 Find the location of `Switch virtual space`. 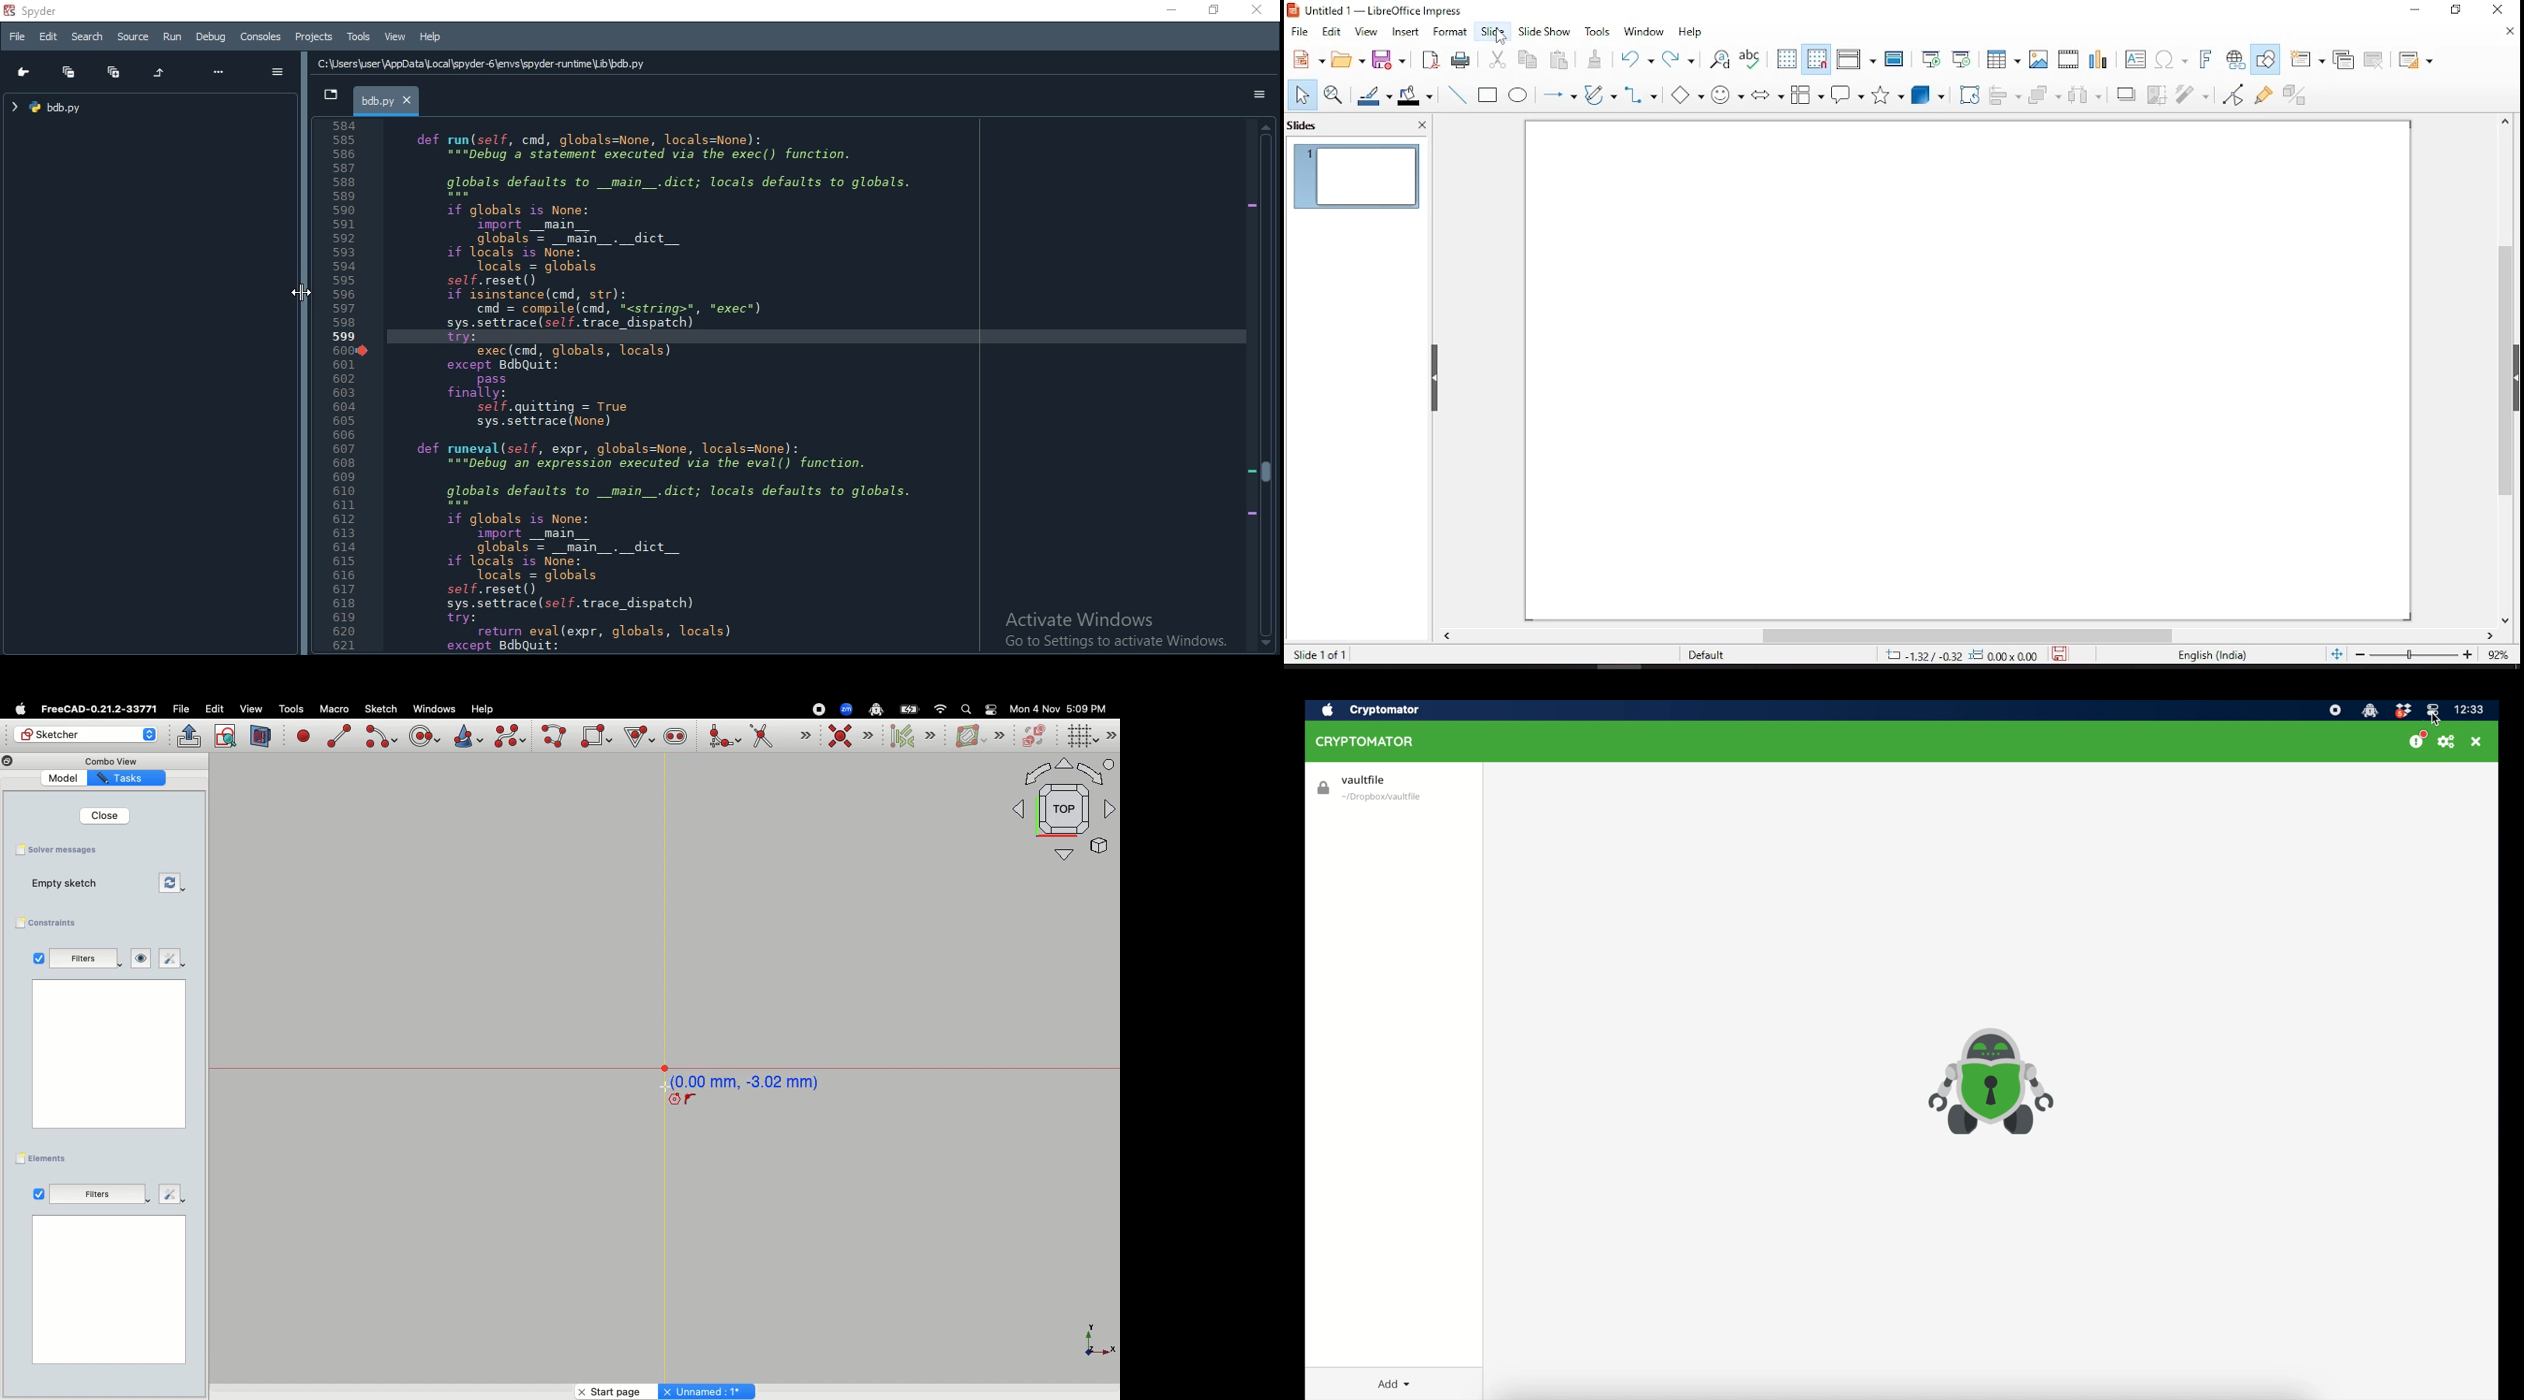

Switch virtual space is located at coordinates (1036, 737).